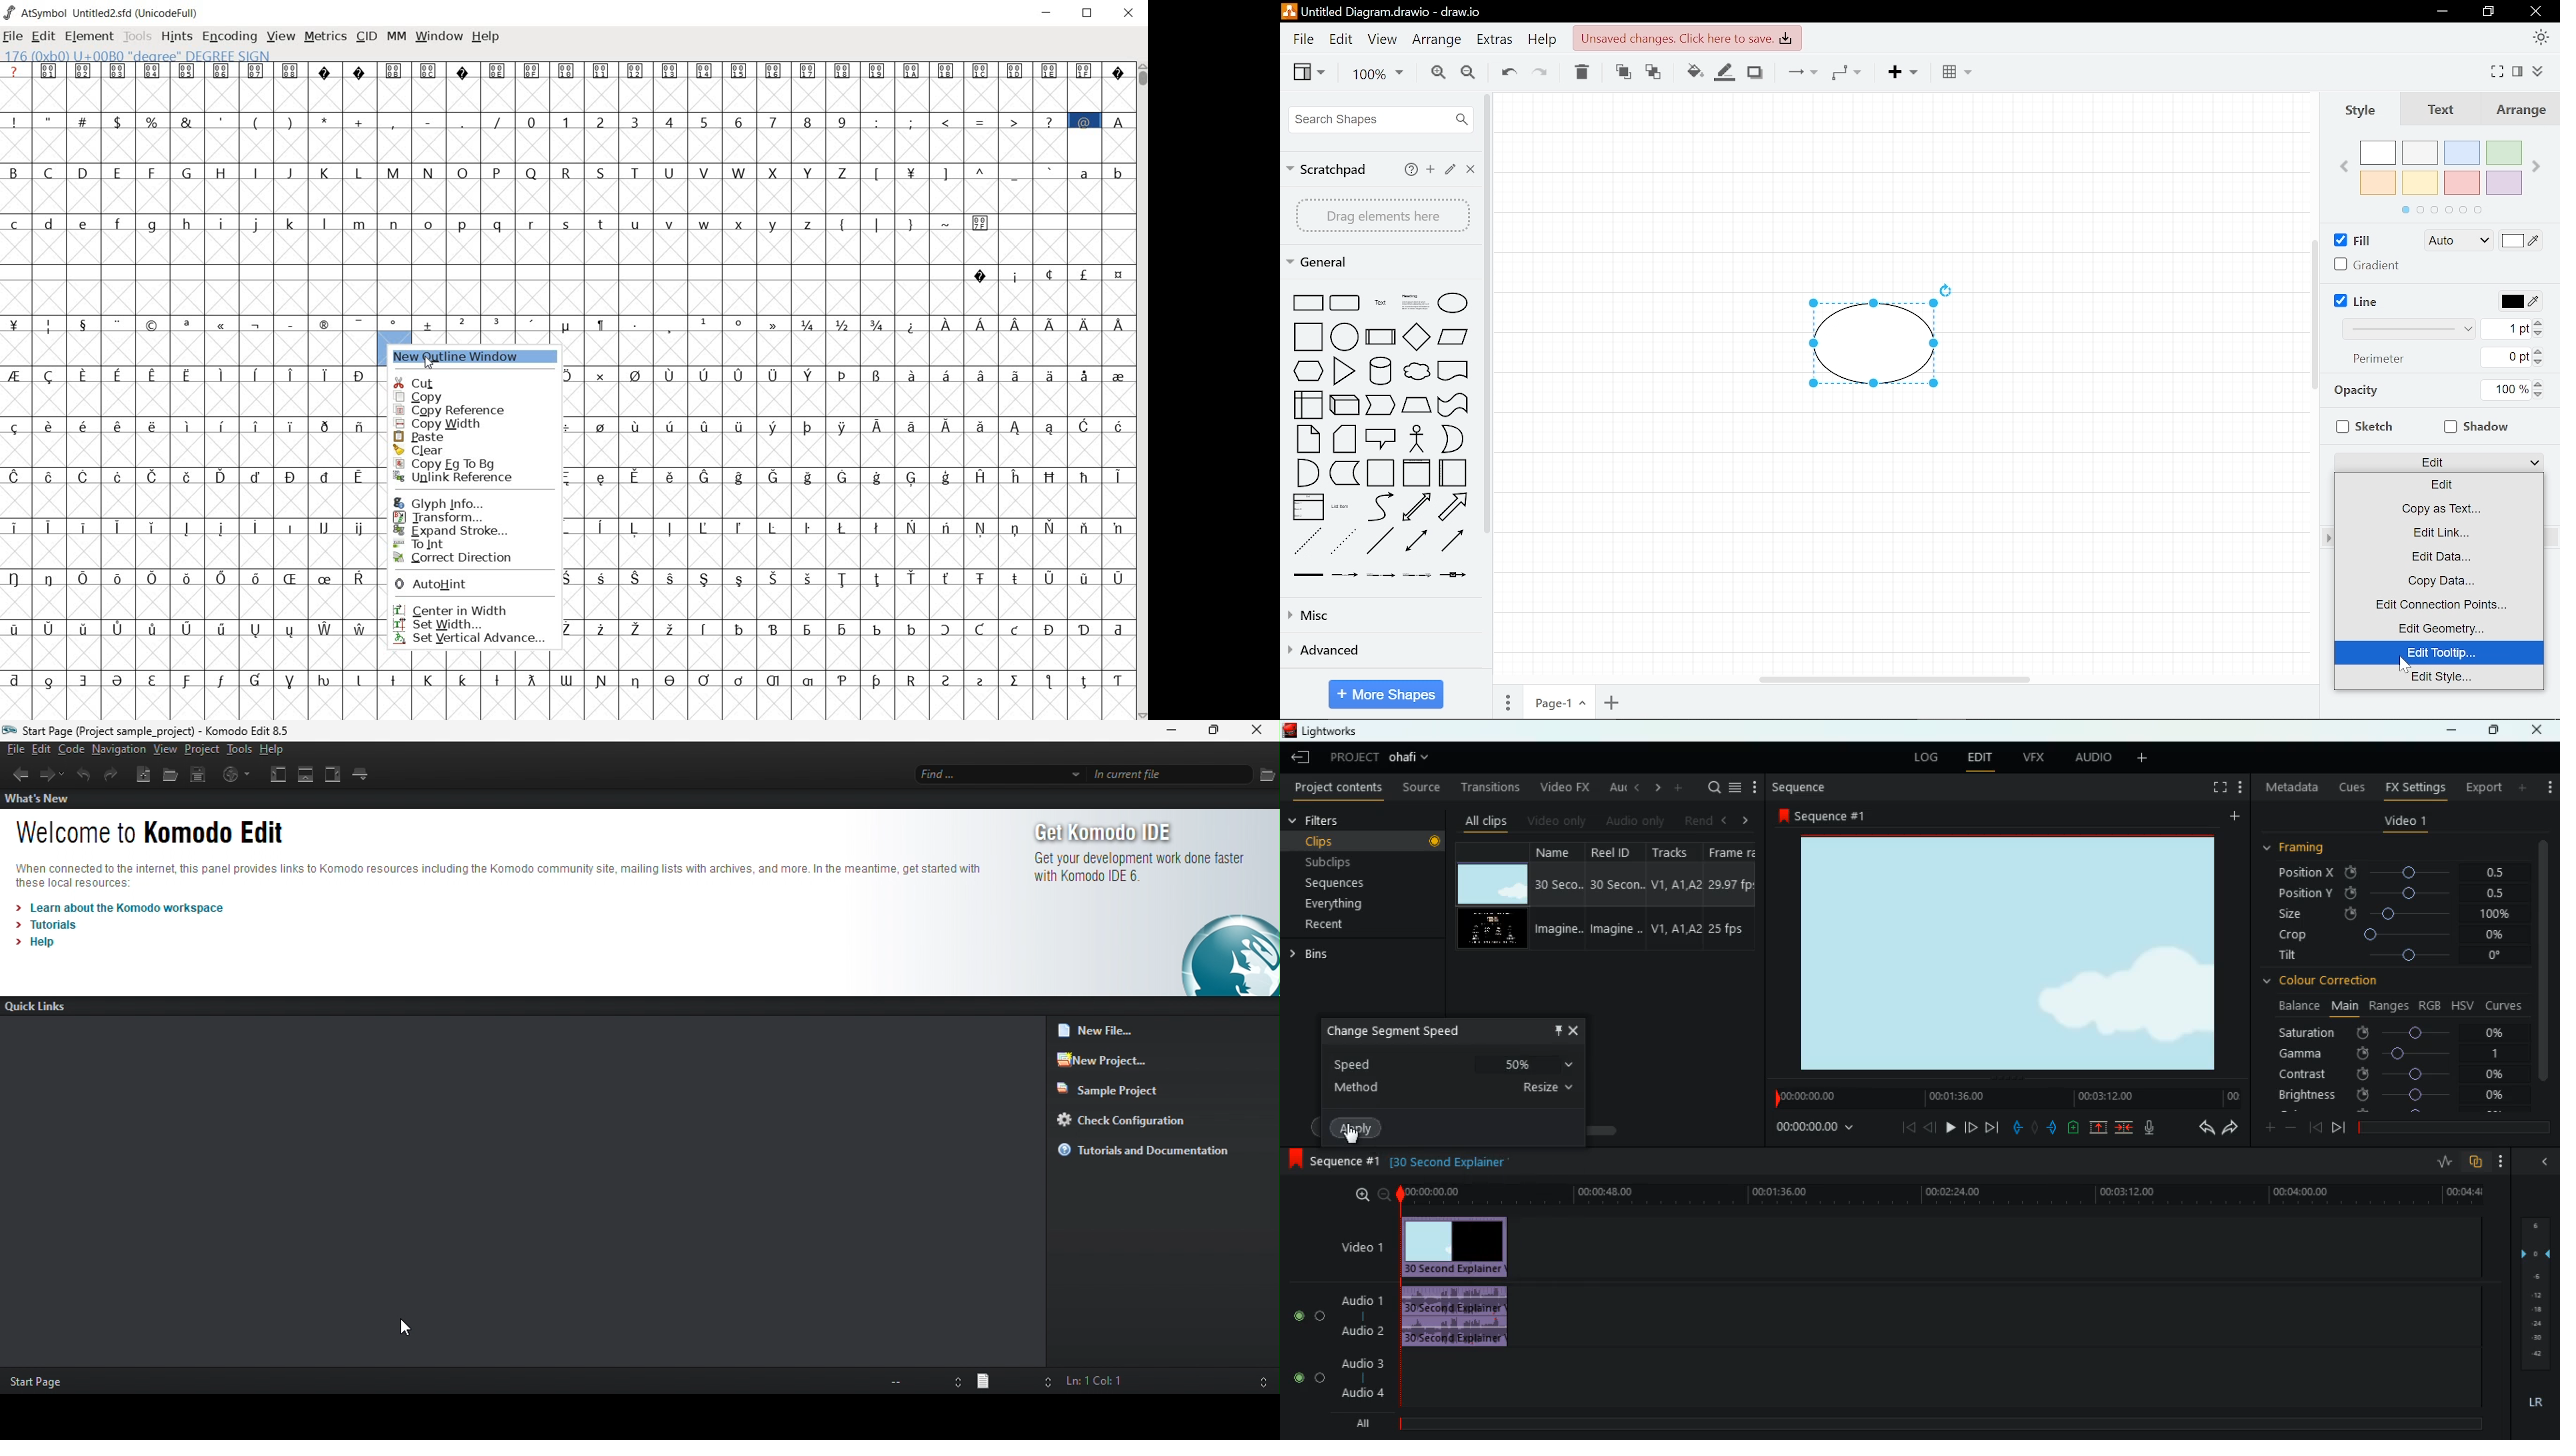 This screenshot has height=1456, width=2576. I want to click on Line width, so click(2408, 329).